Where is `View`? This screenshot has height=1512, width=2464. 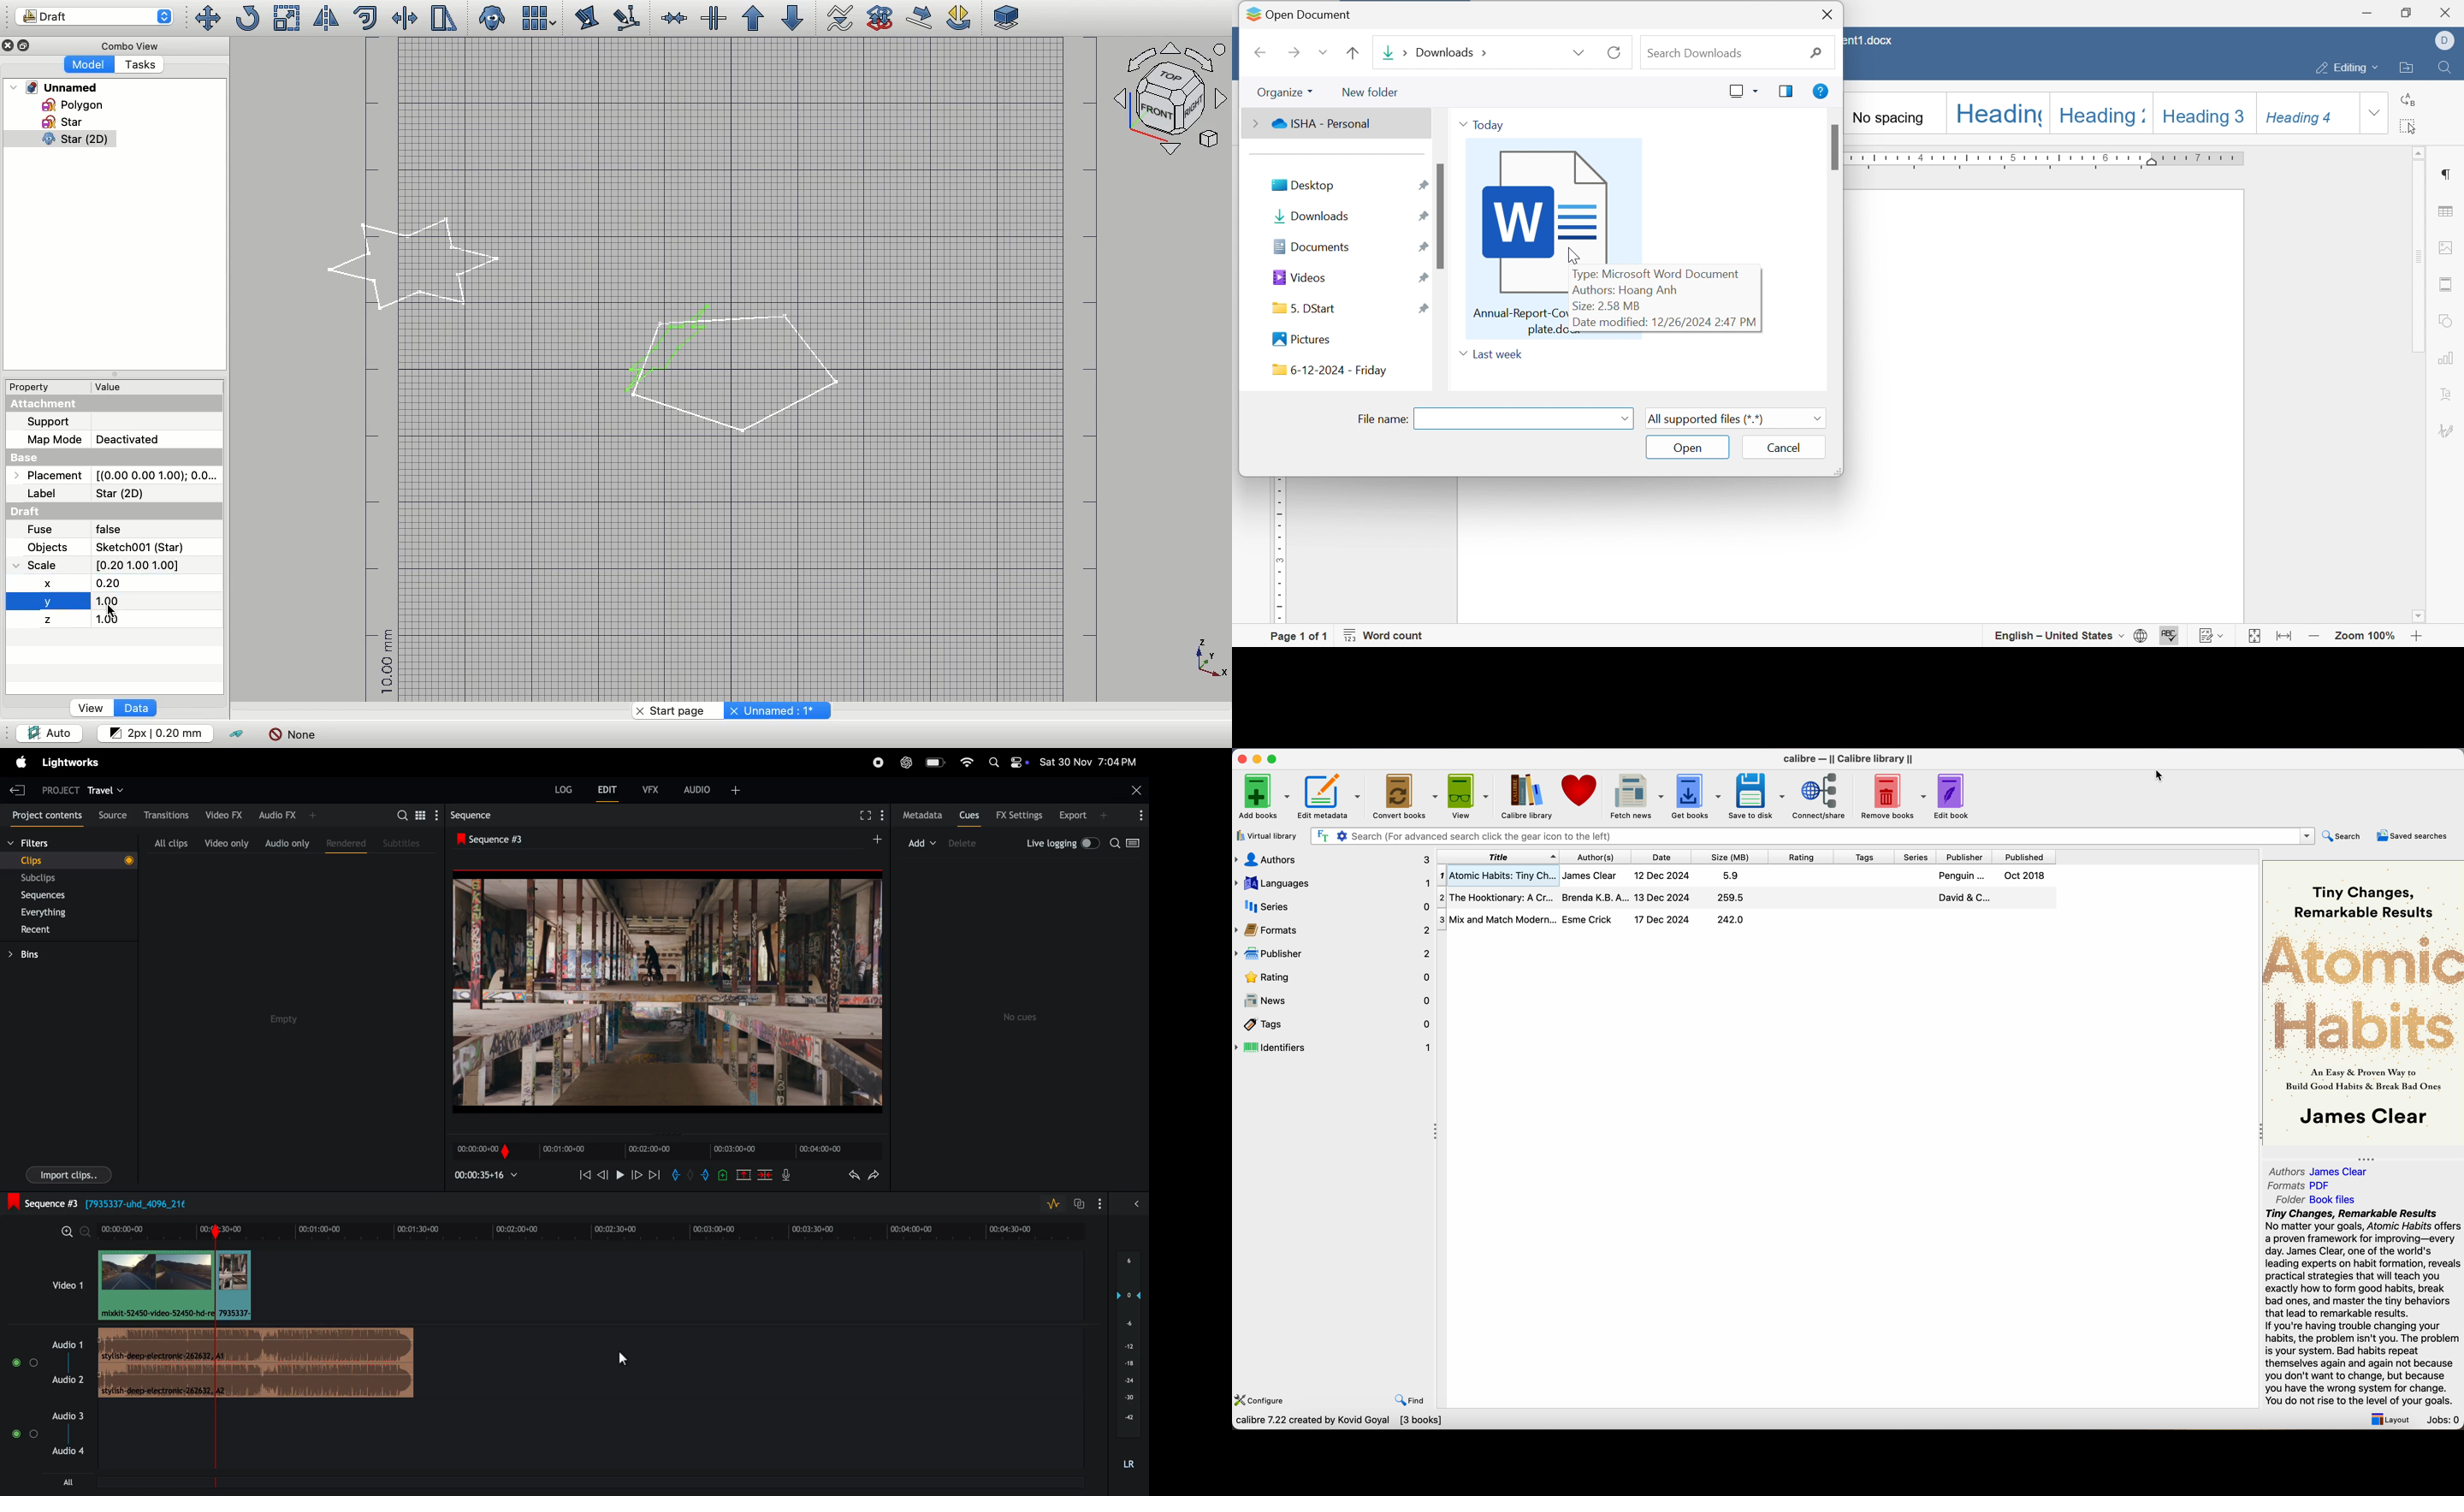
View is located at coordinates (92, 708).